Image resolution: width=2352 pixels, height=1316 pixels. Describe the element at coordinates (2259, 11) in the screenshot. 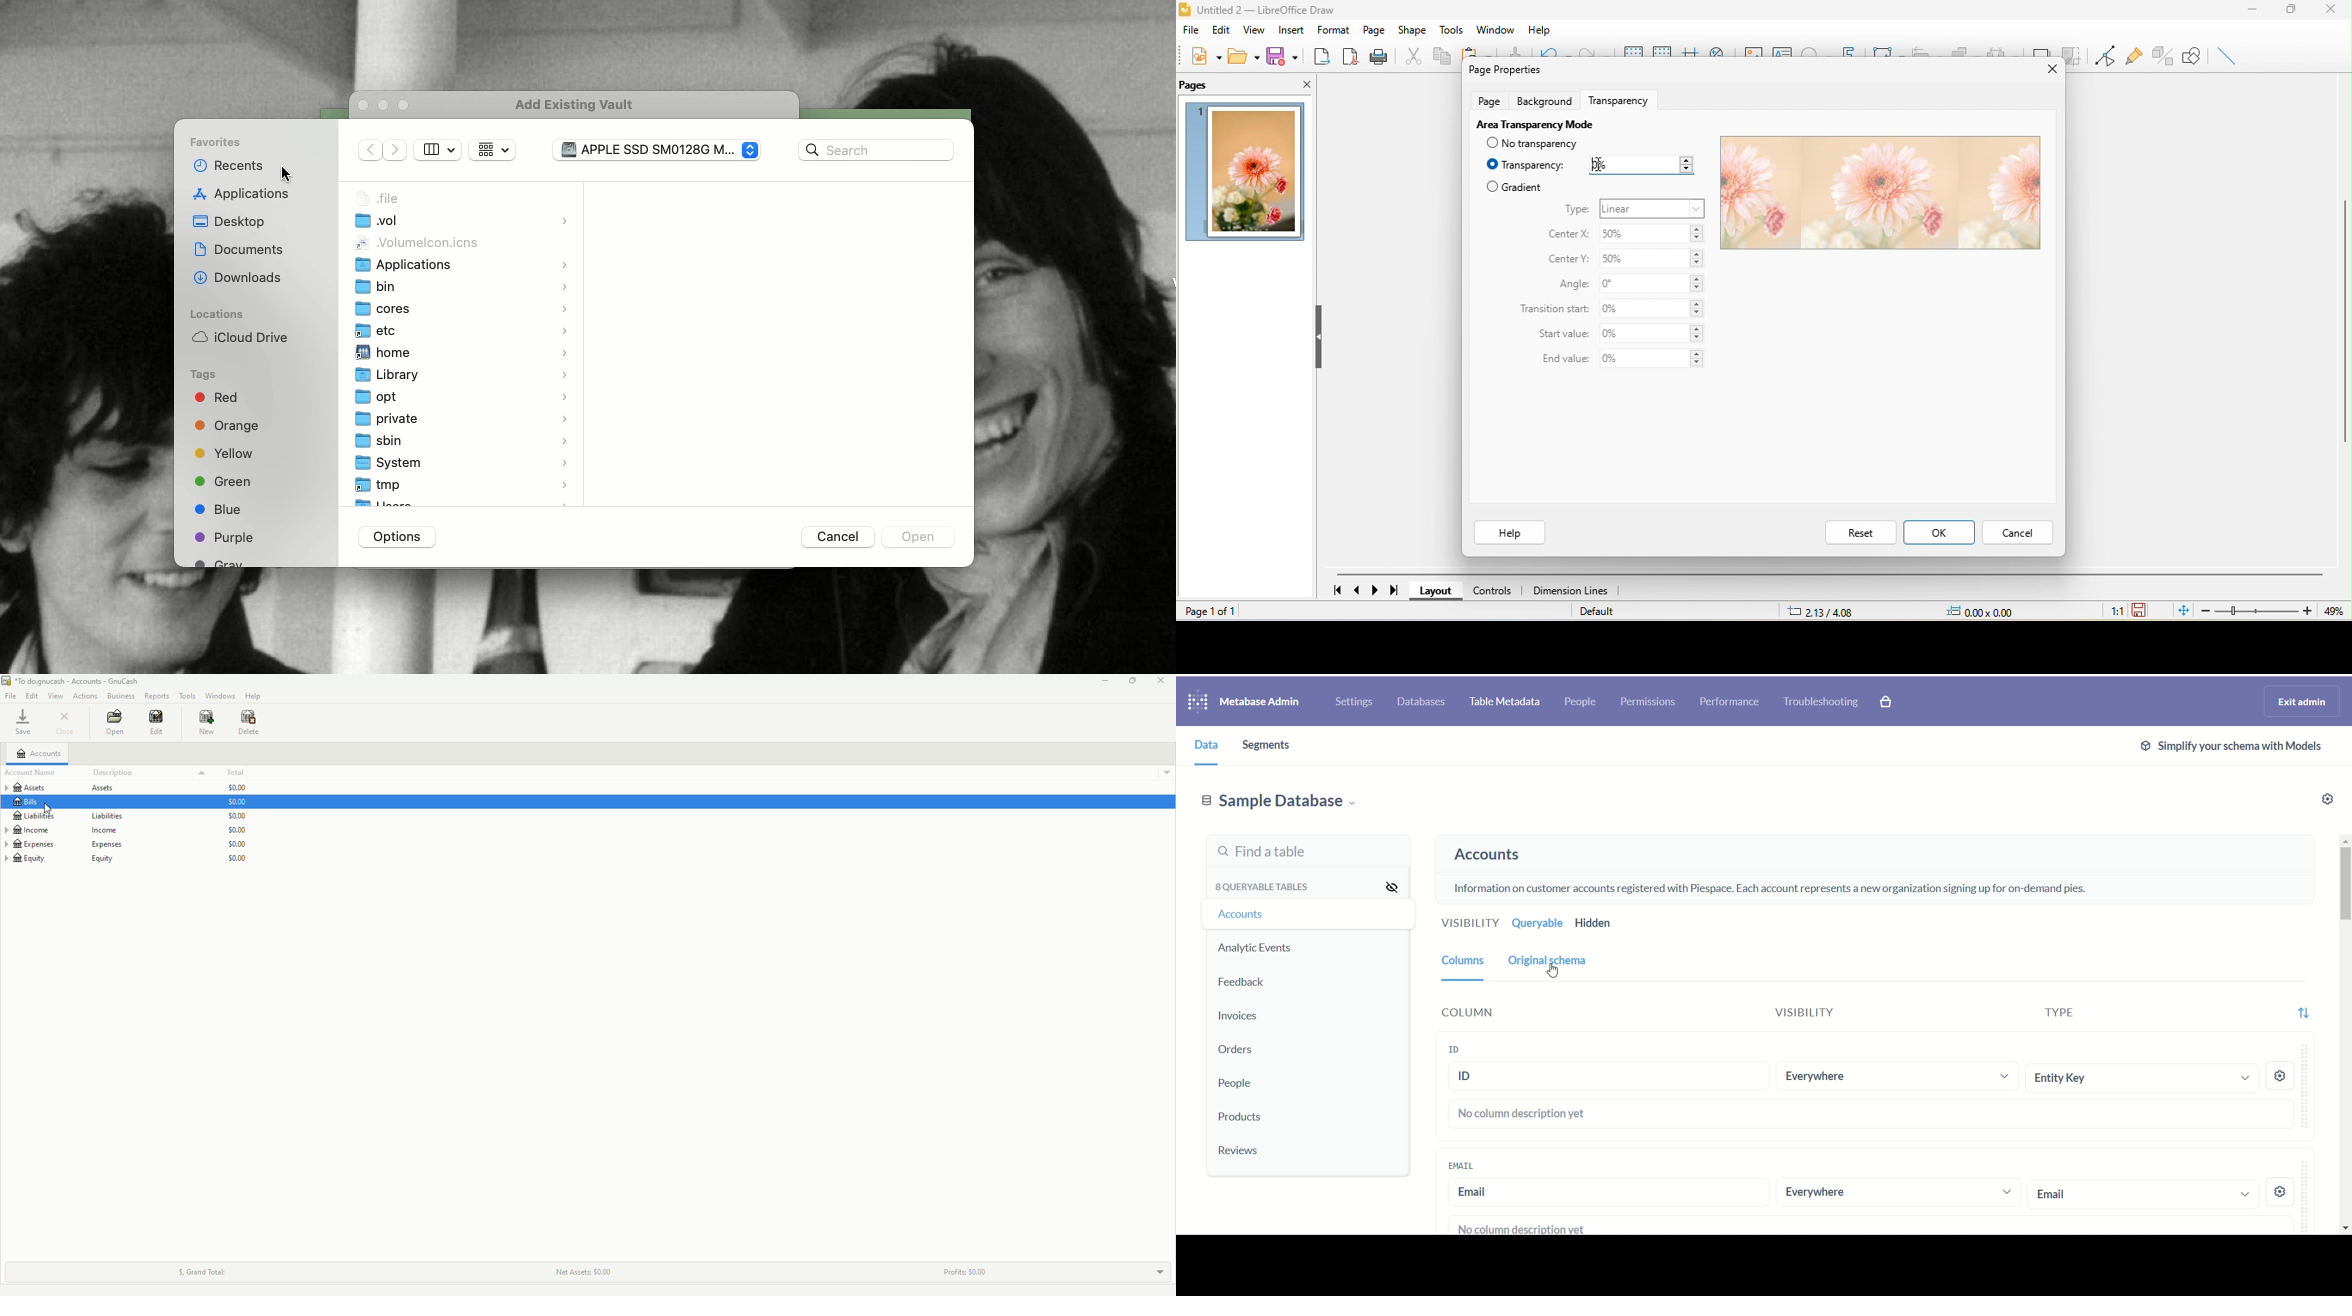

I see `minimize` at that location.